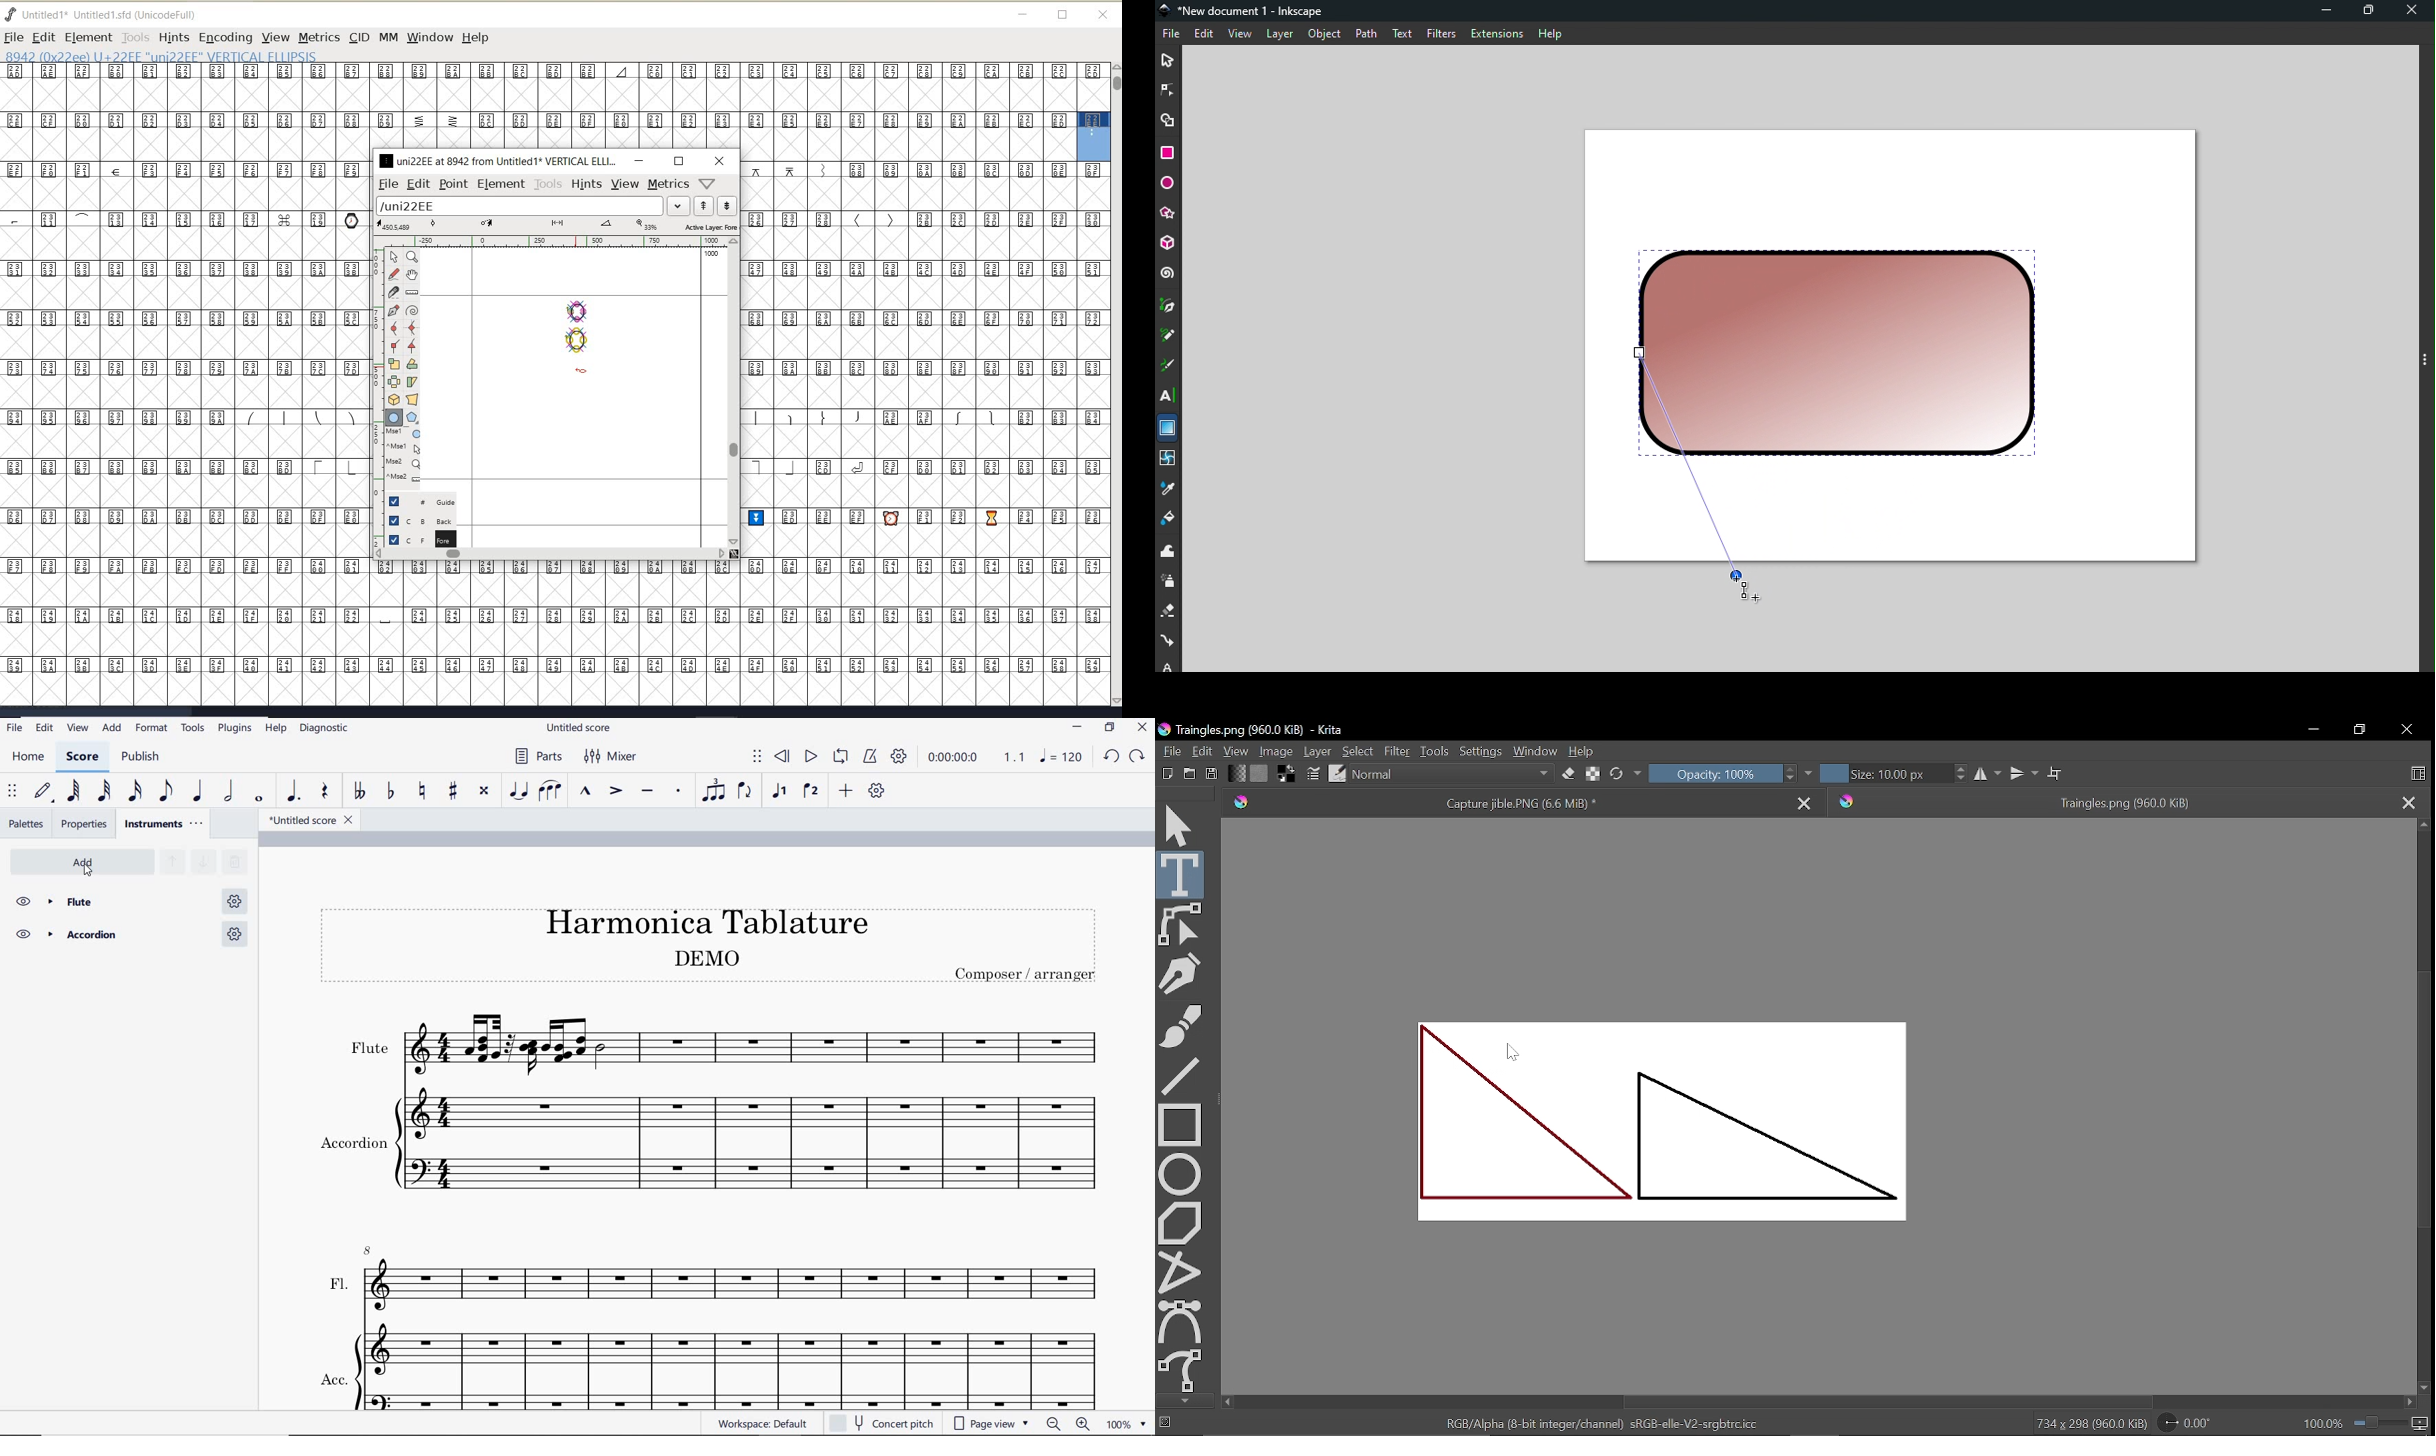 Image resolution: width=2436 pixels, height=1456 pixels. Describe the element at coordinates (14, 727) in the screenshot. I see `FILE` at that location.